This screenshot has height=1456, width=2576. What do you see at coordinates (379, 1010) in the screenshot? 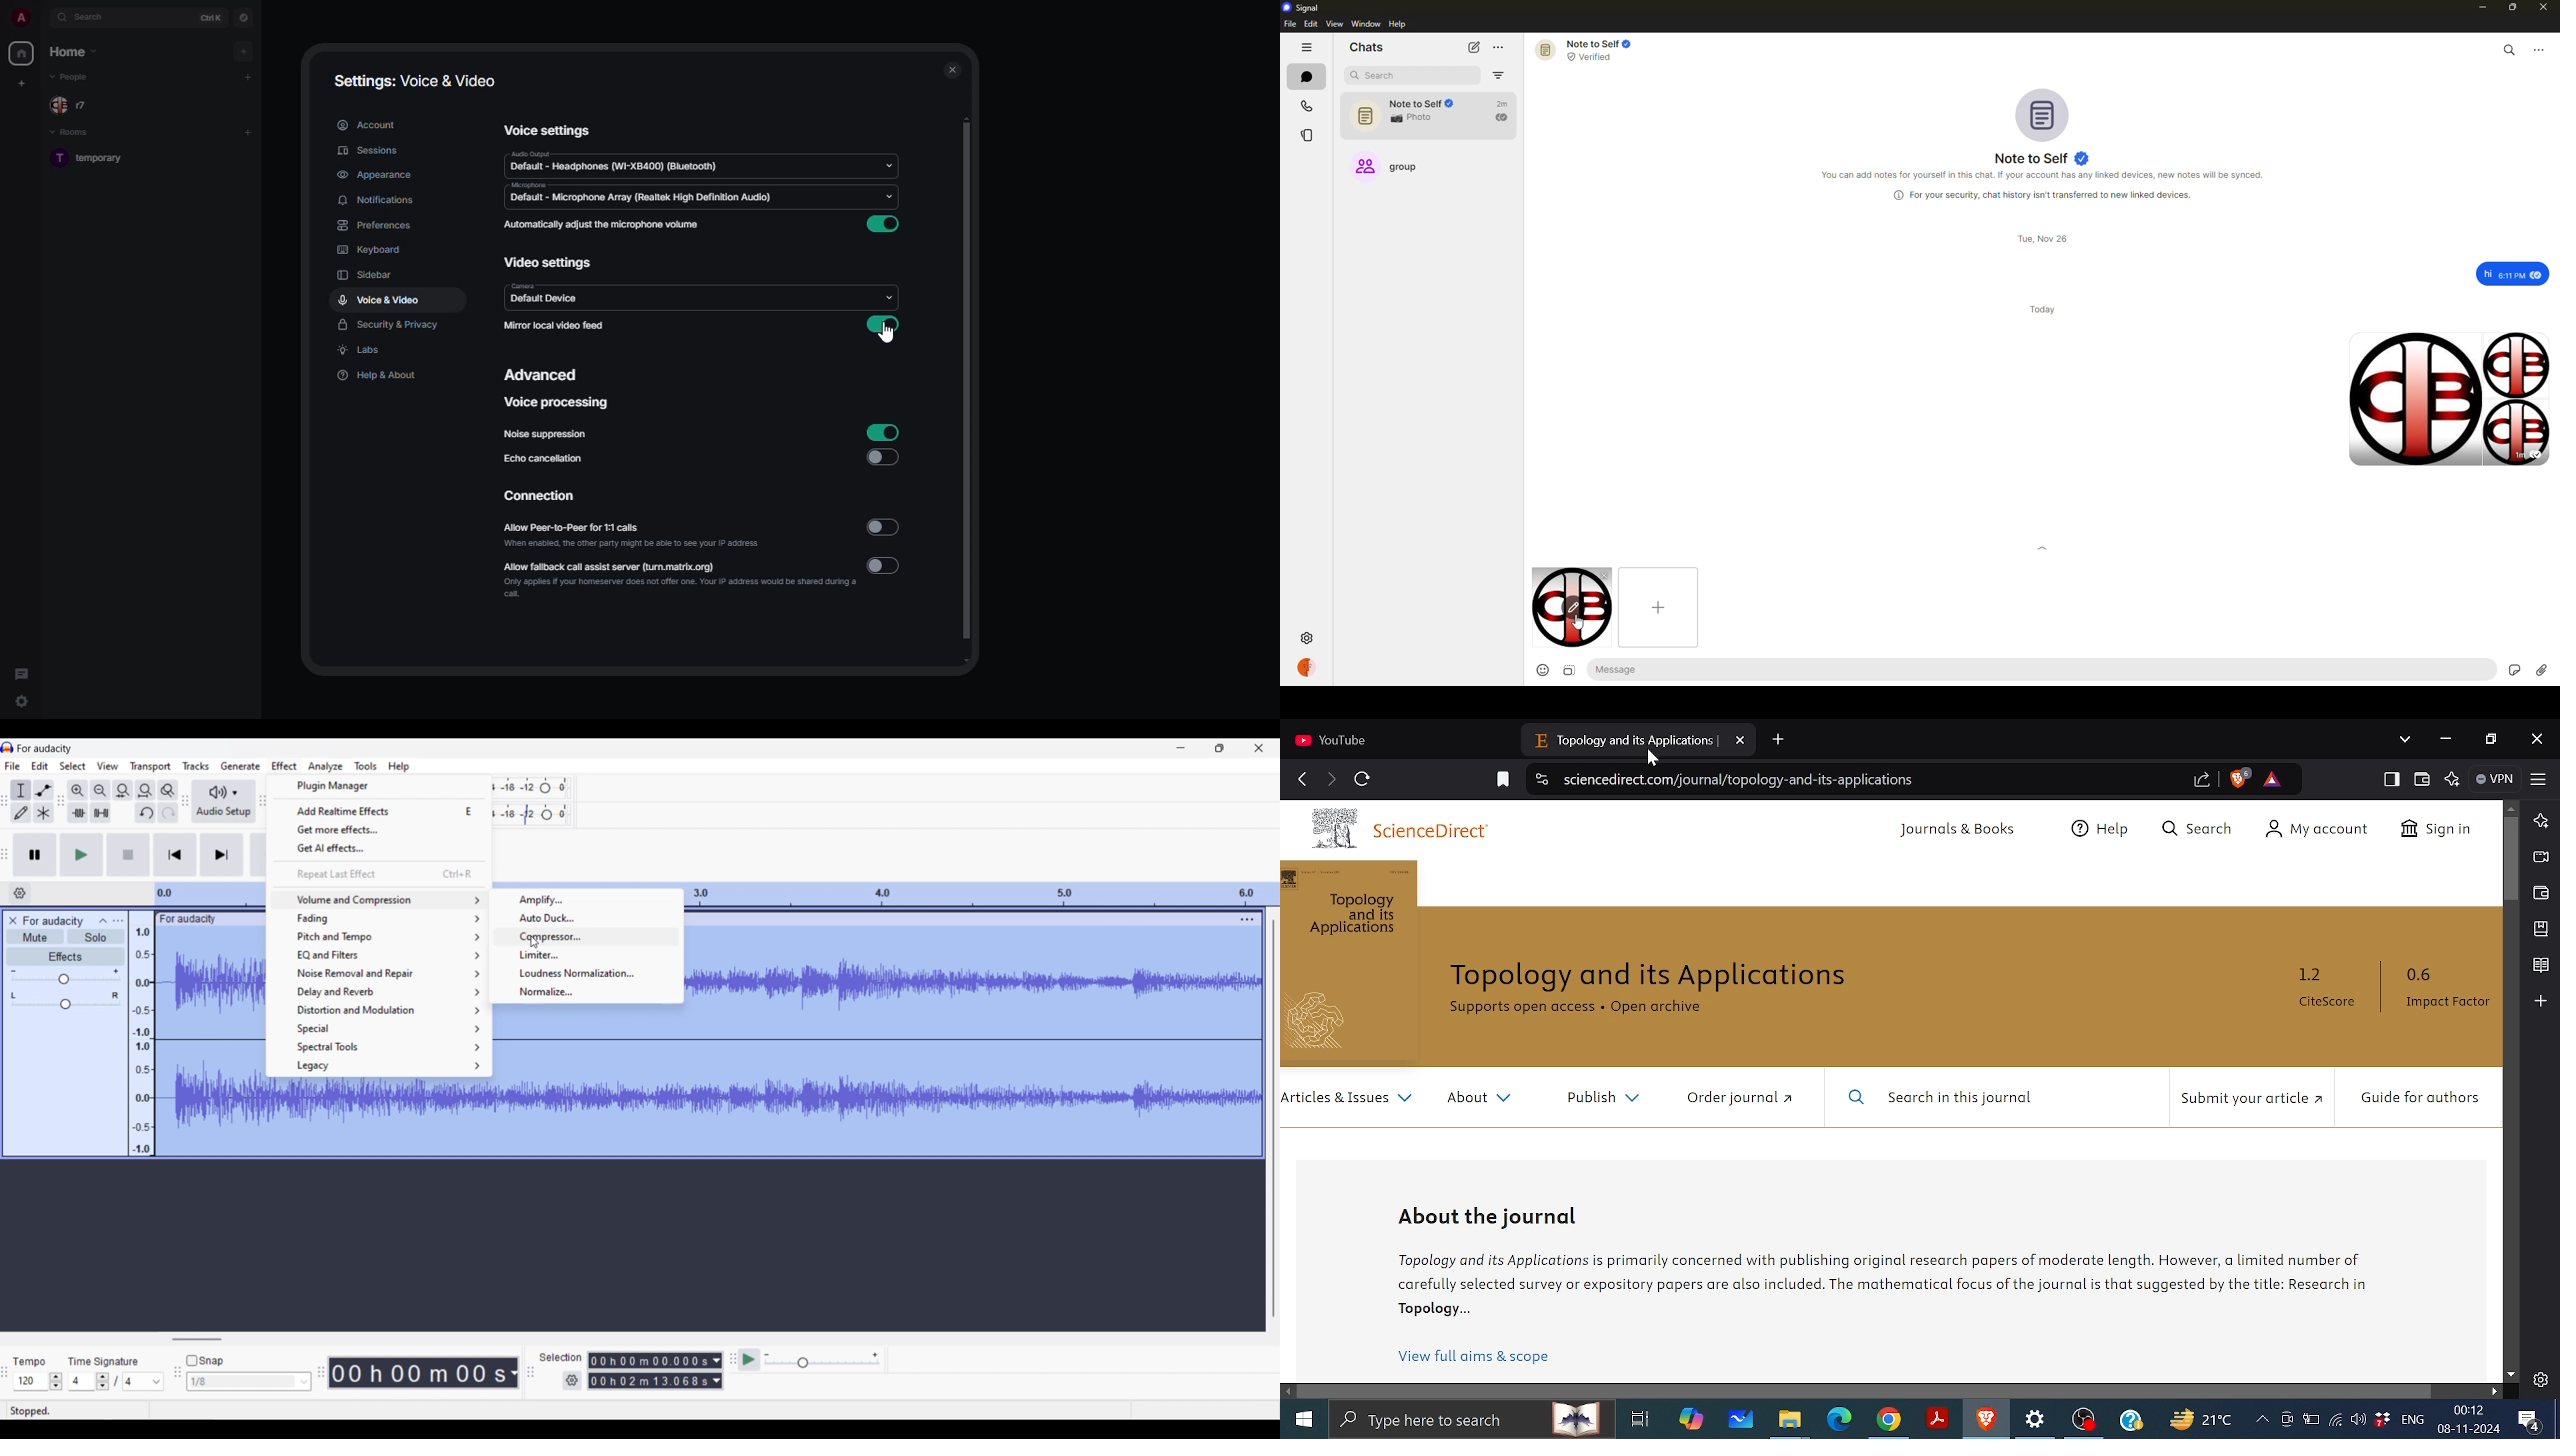
I see `Distortion and modulation` at bounding box center [379, 1010].